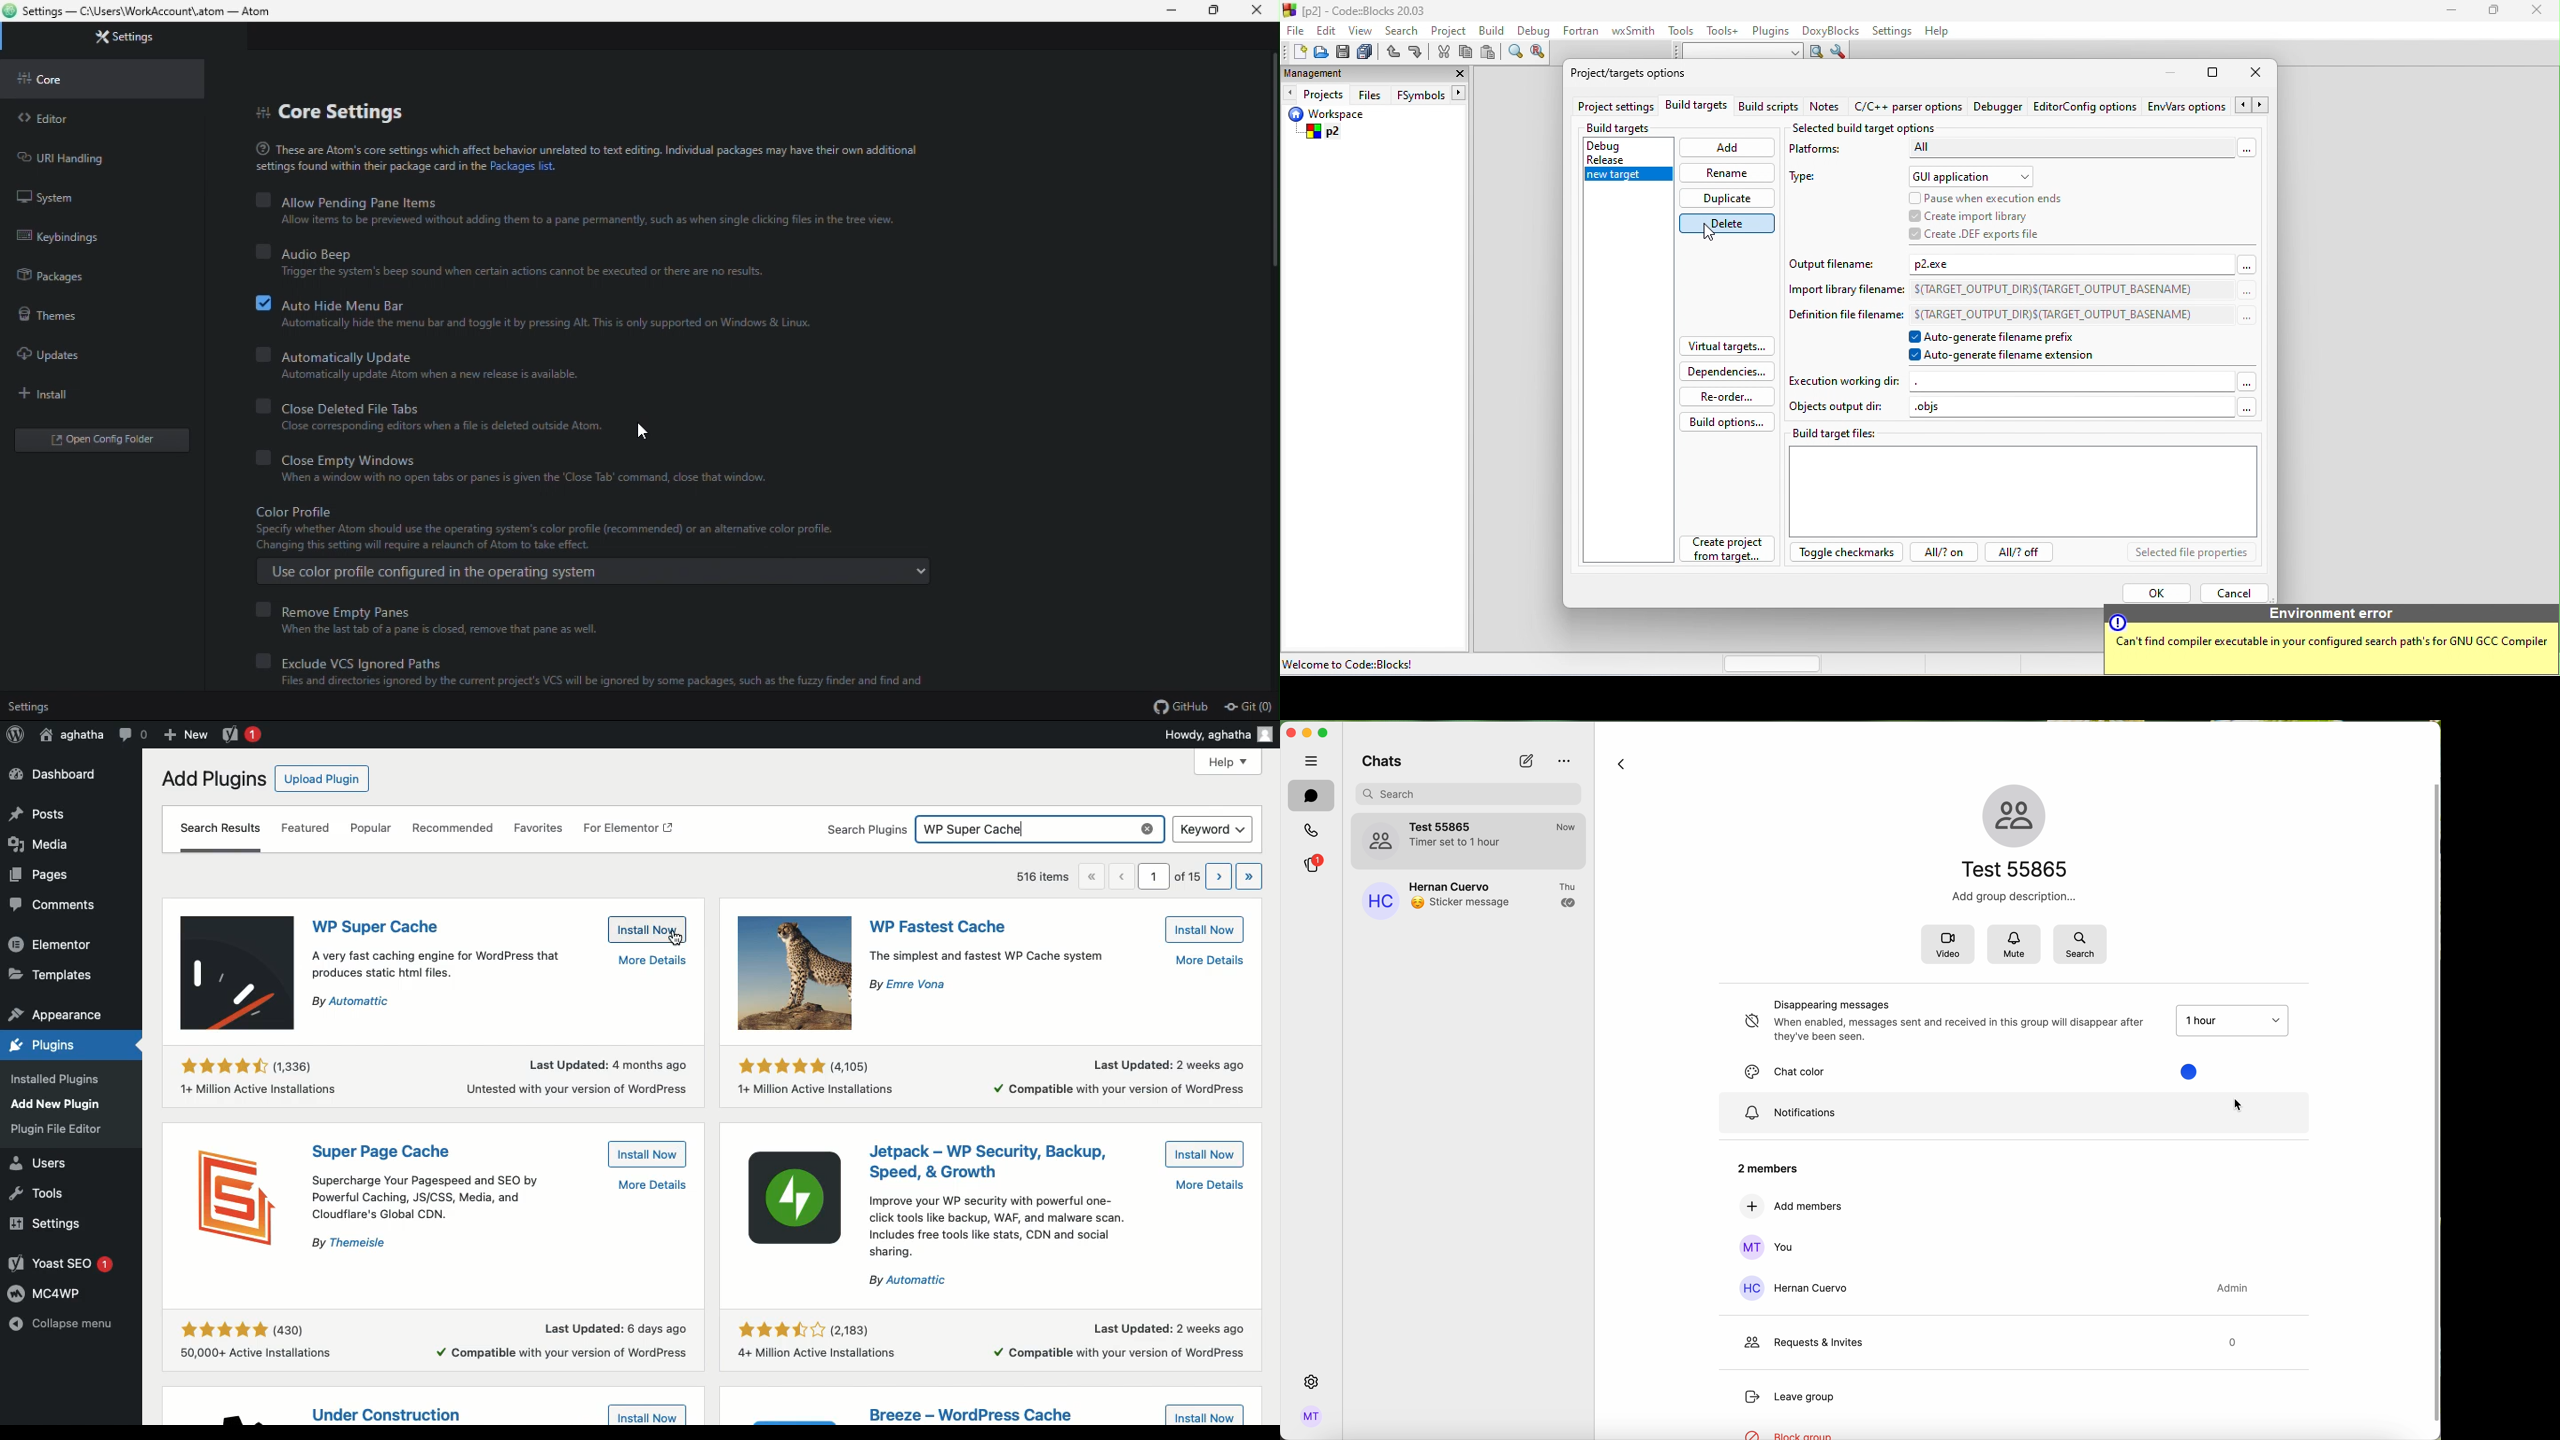 Image resolution: width=2576 pixels, height=1456 pixels. Describe the element at coordinates (1738, 52) in the screenshot. I see `text to search` at that location.